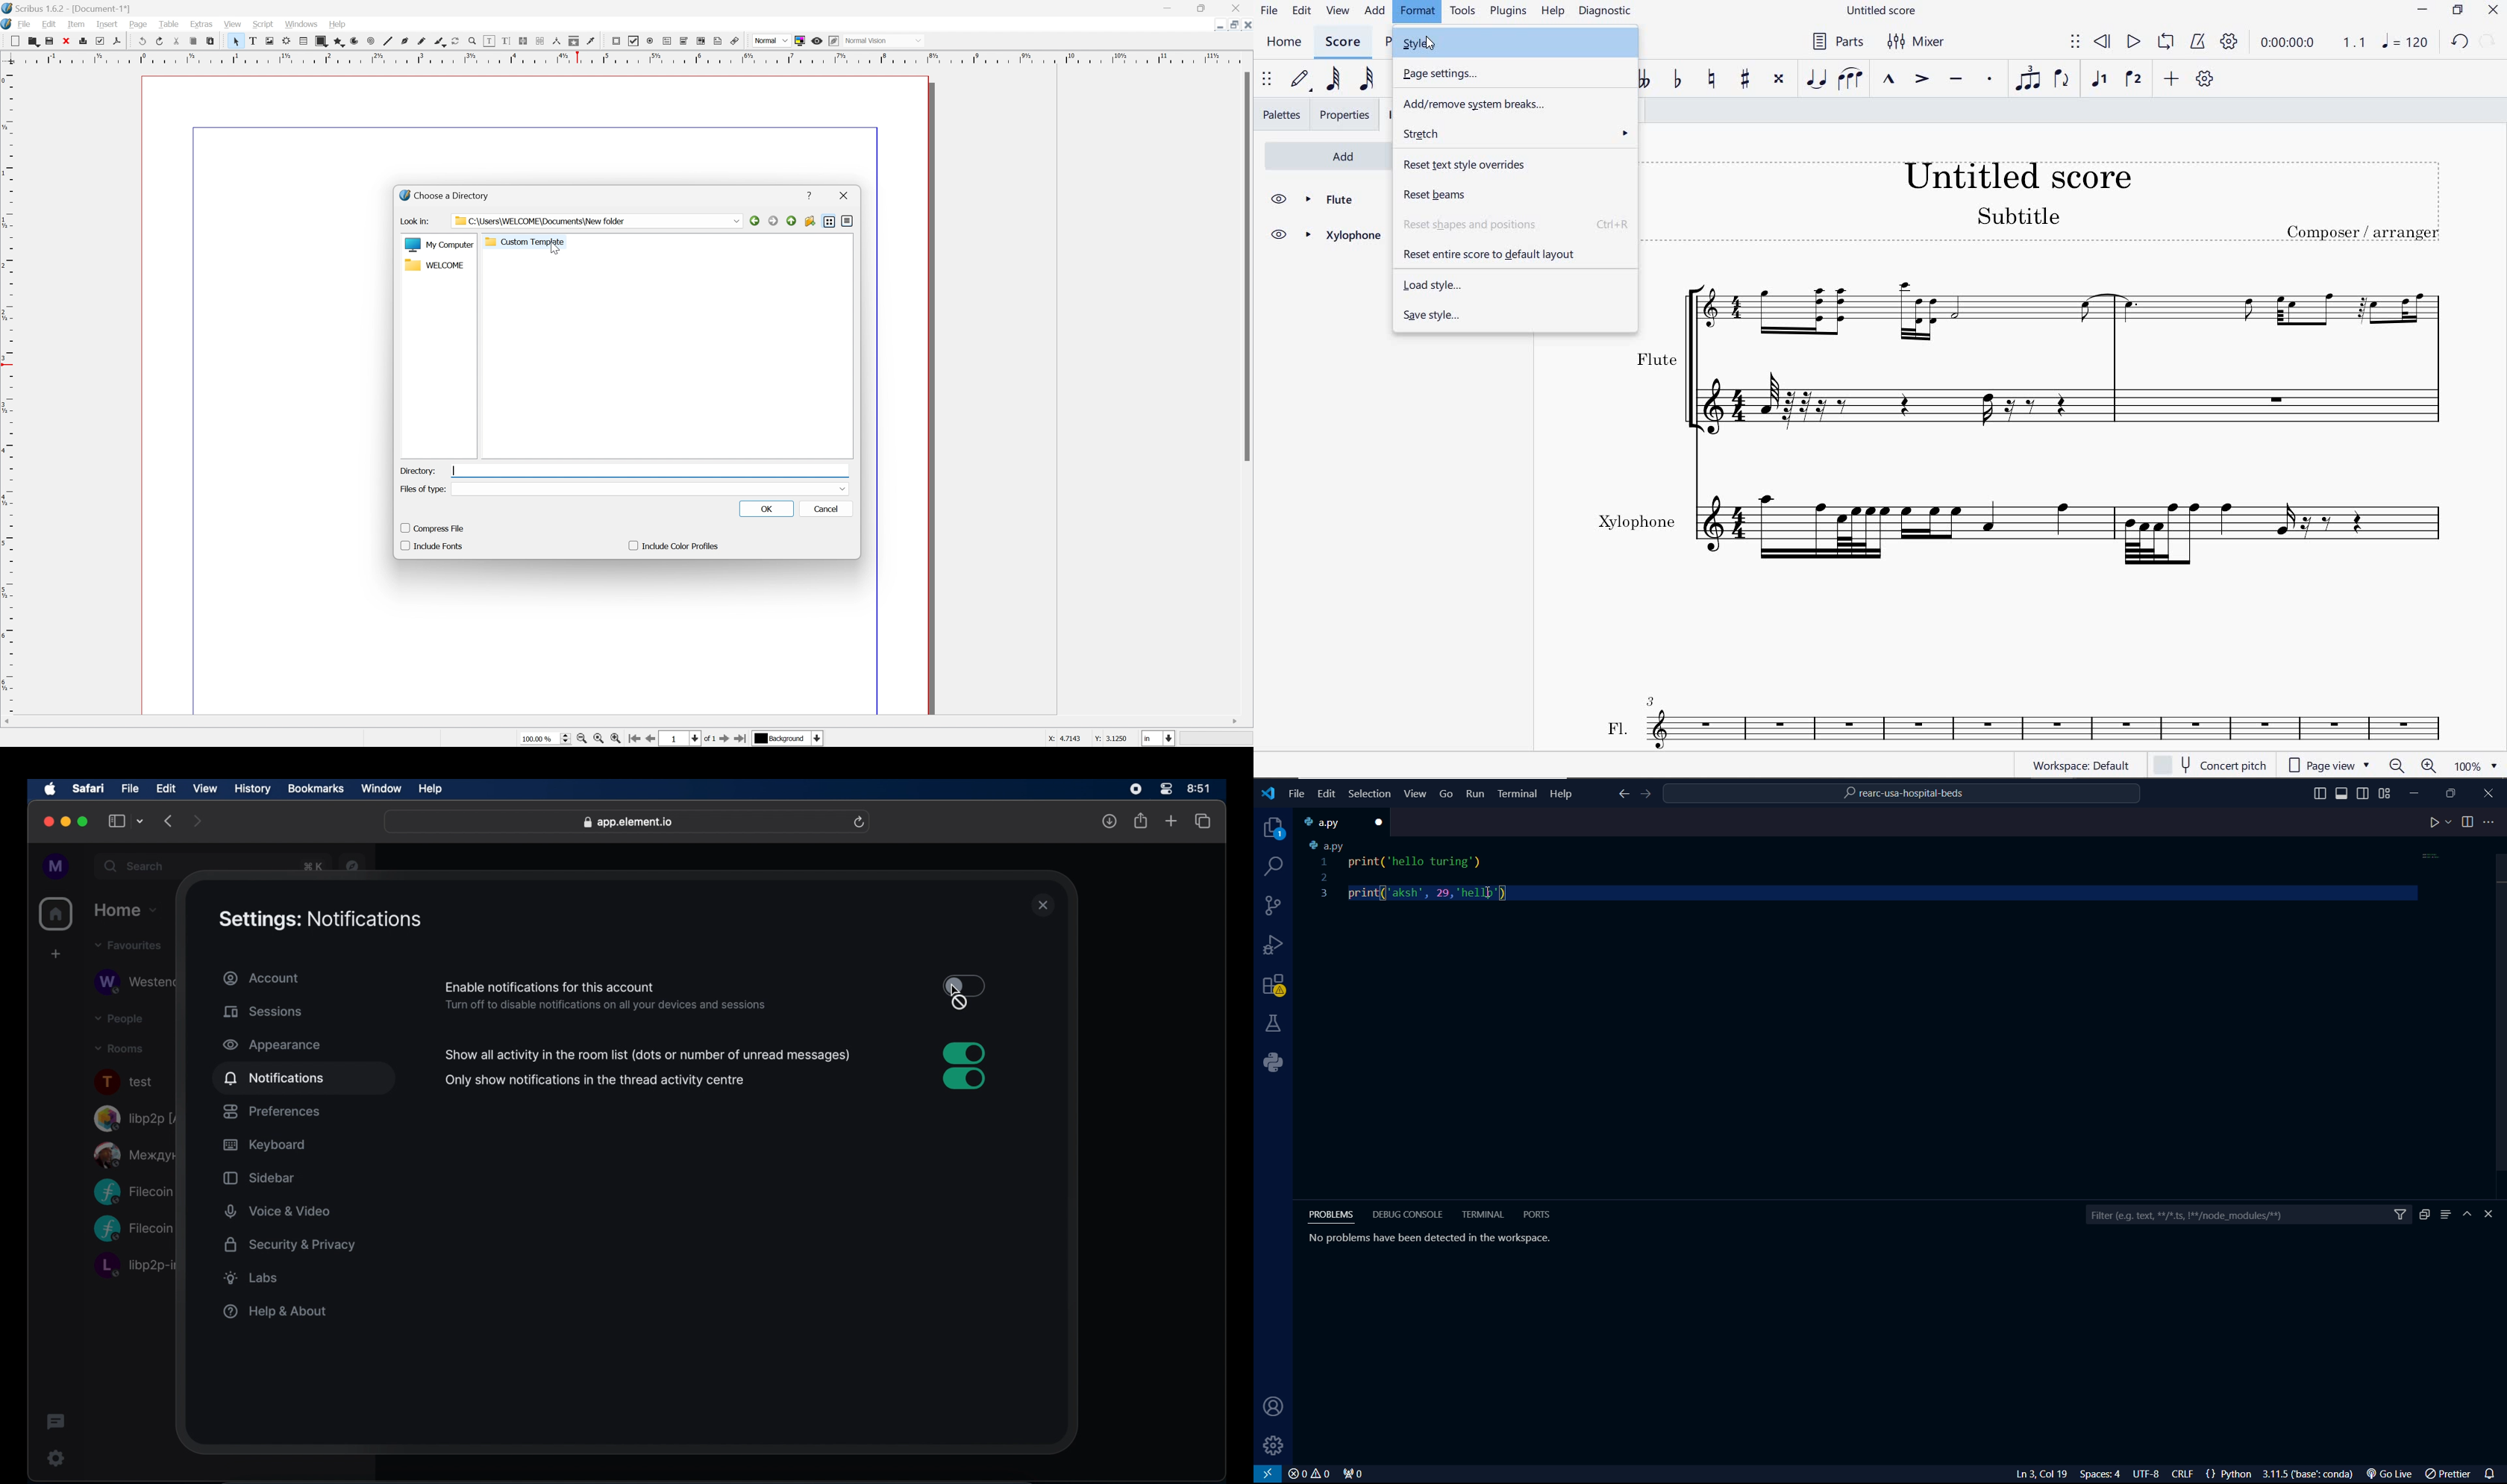 This screenshot has width=2520, height=1484. What do you see at coordinates (1238, 8) in the screenshot?
I see `Close` at bounding box center [1238, 8].